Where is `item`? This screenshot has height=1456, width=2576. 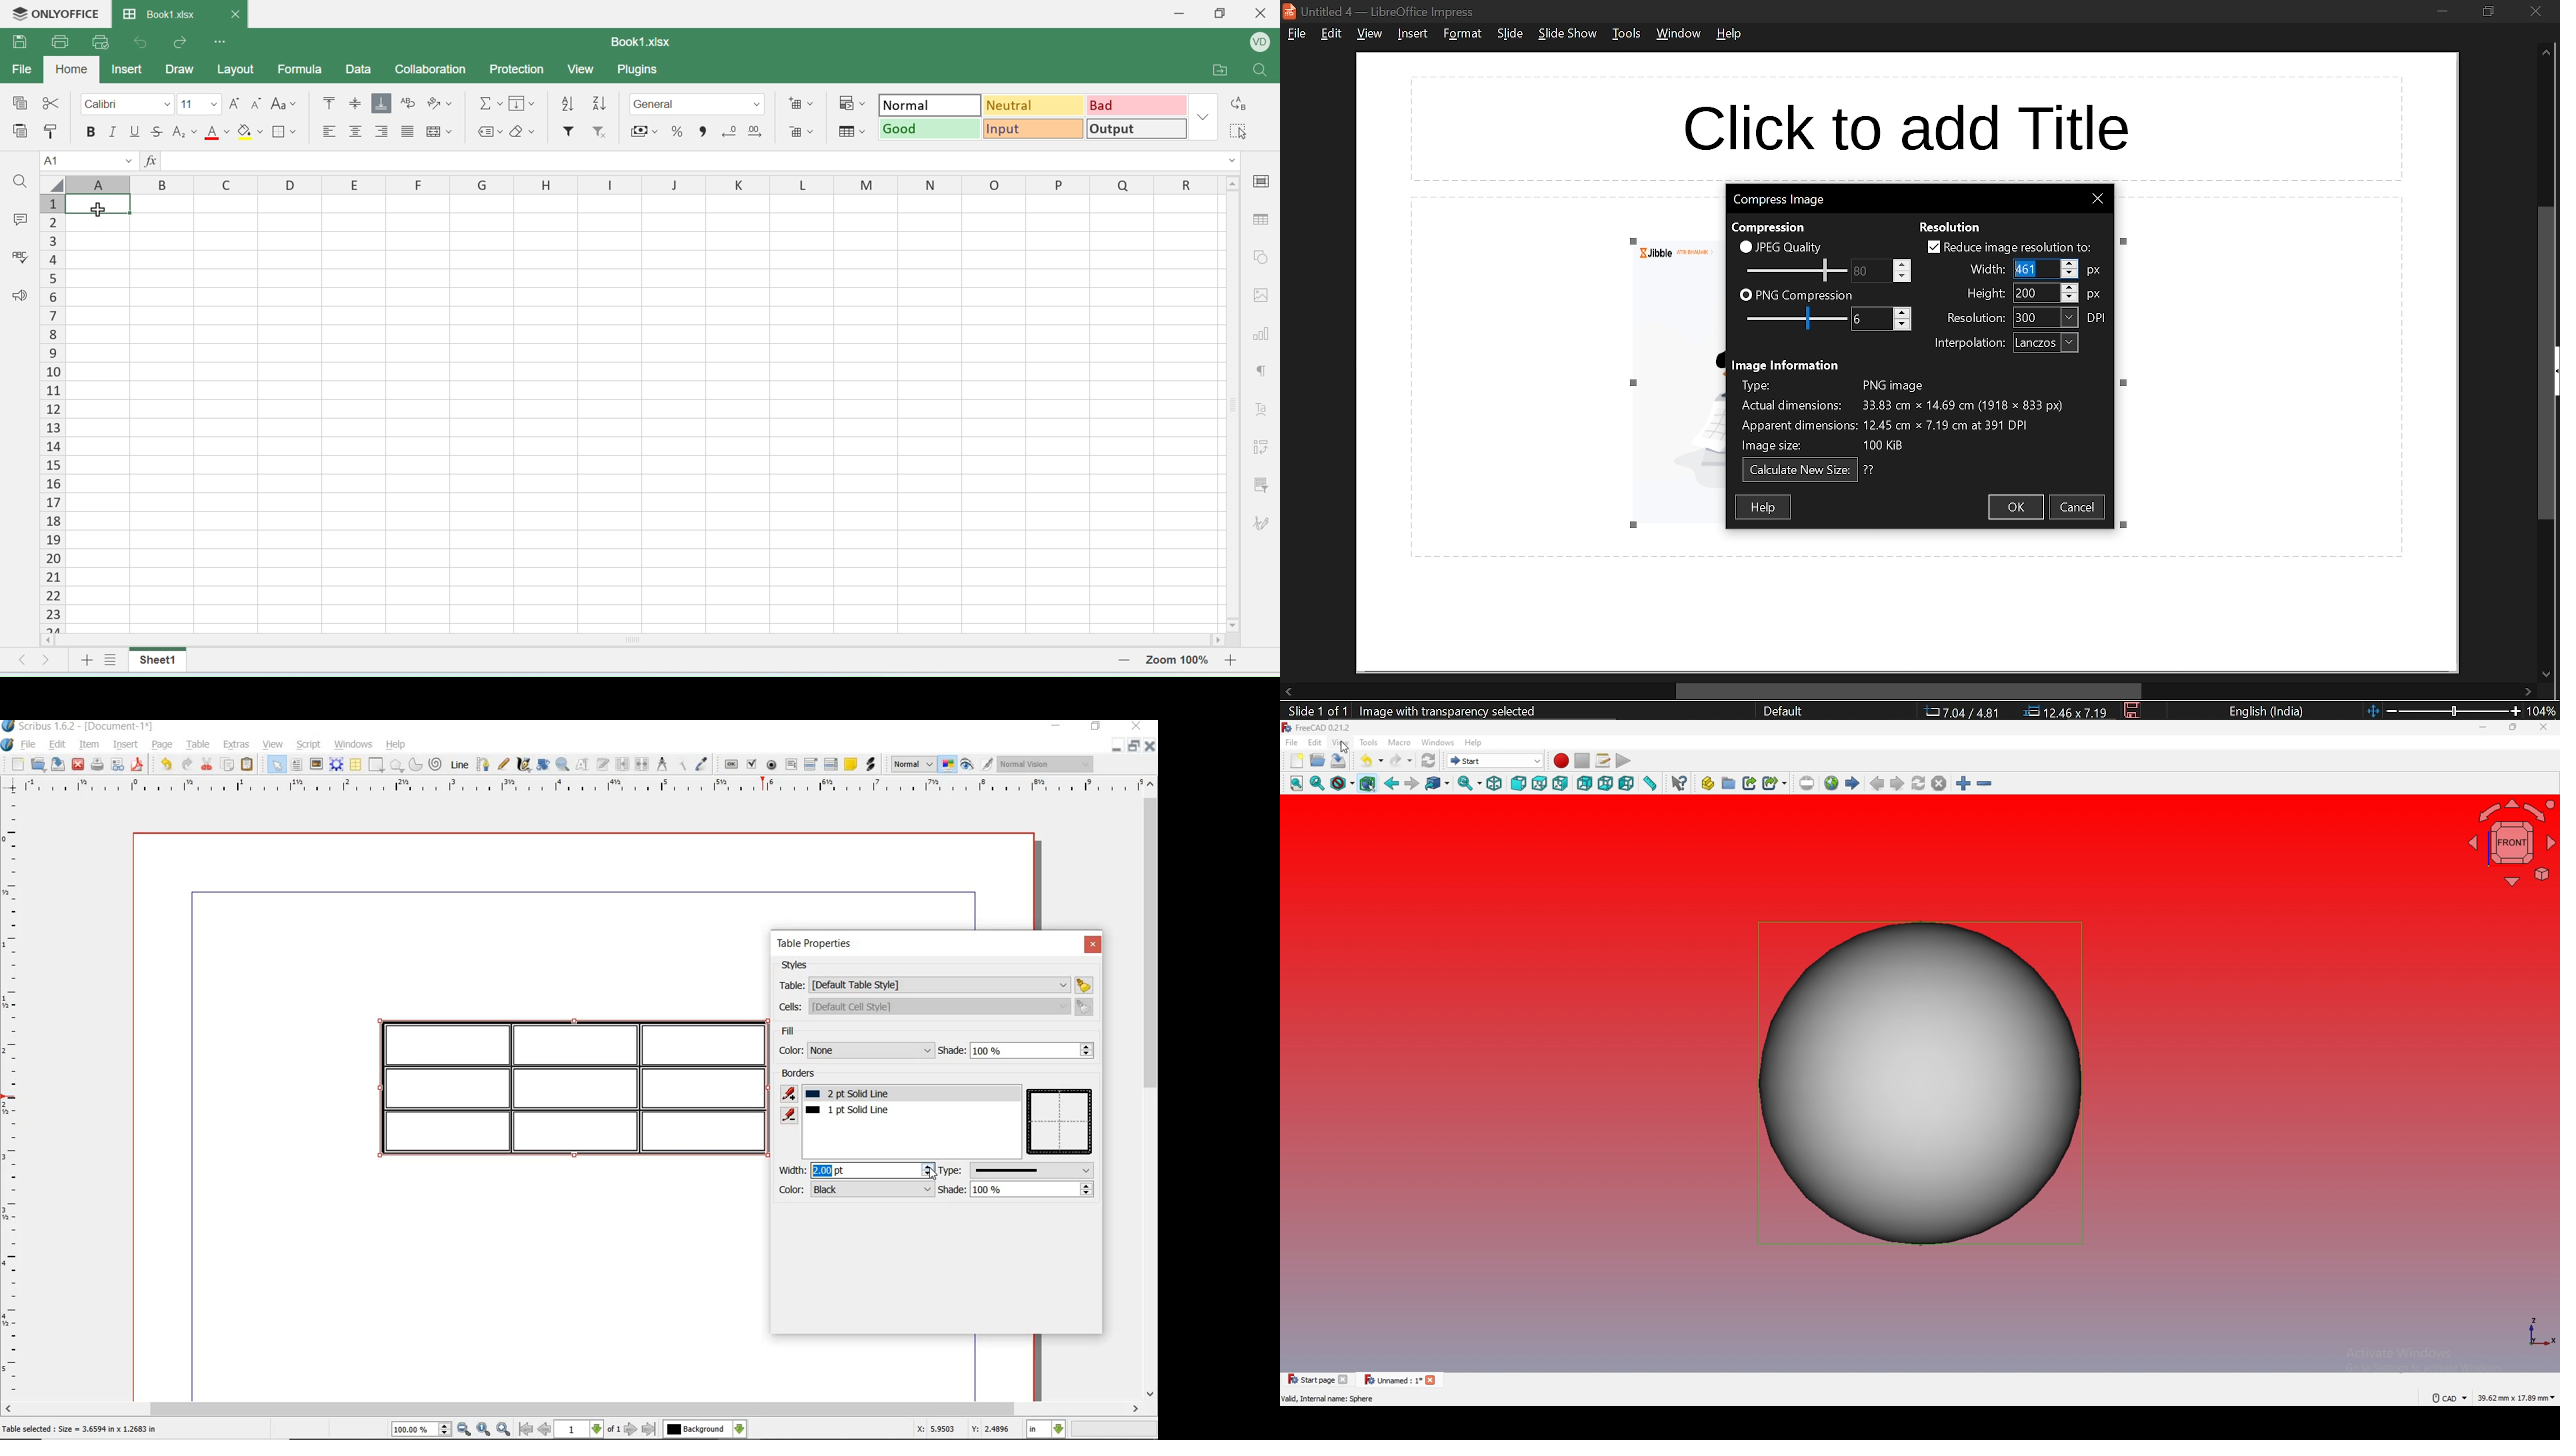 item is located at coordinates (88, 746).